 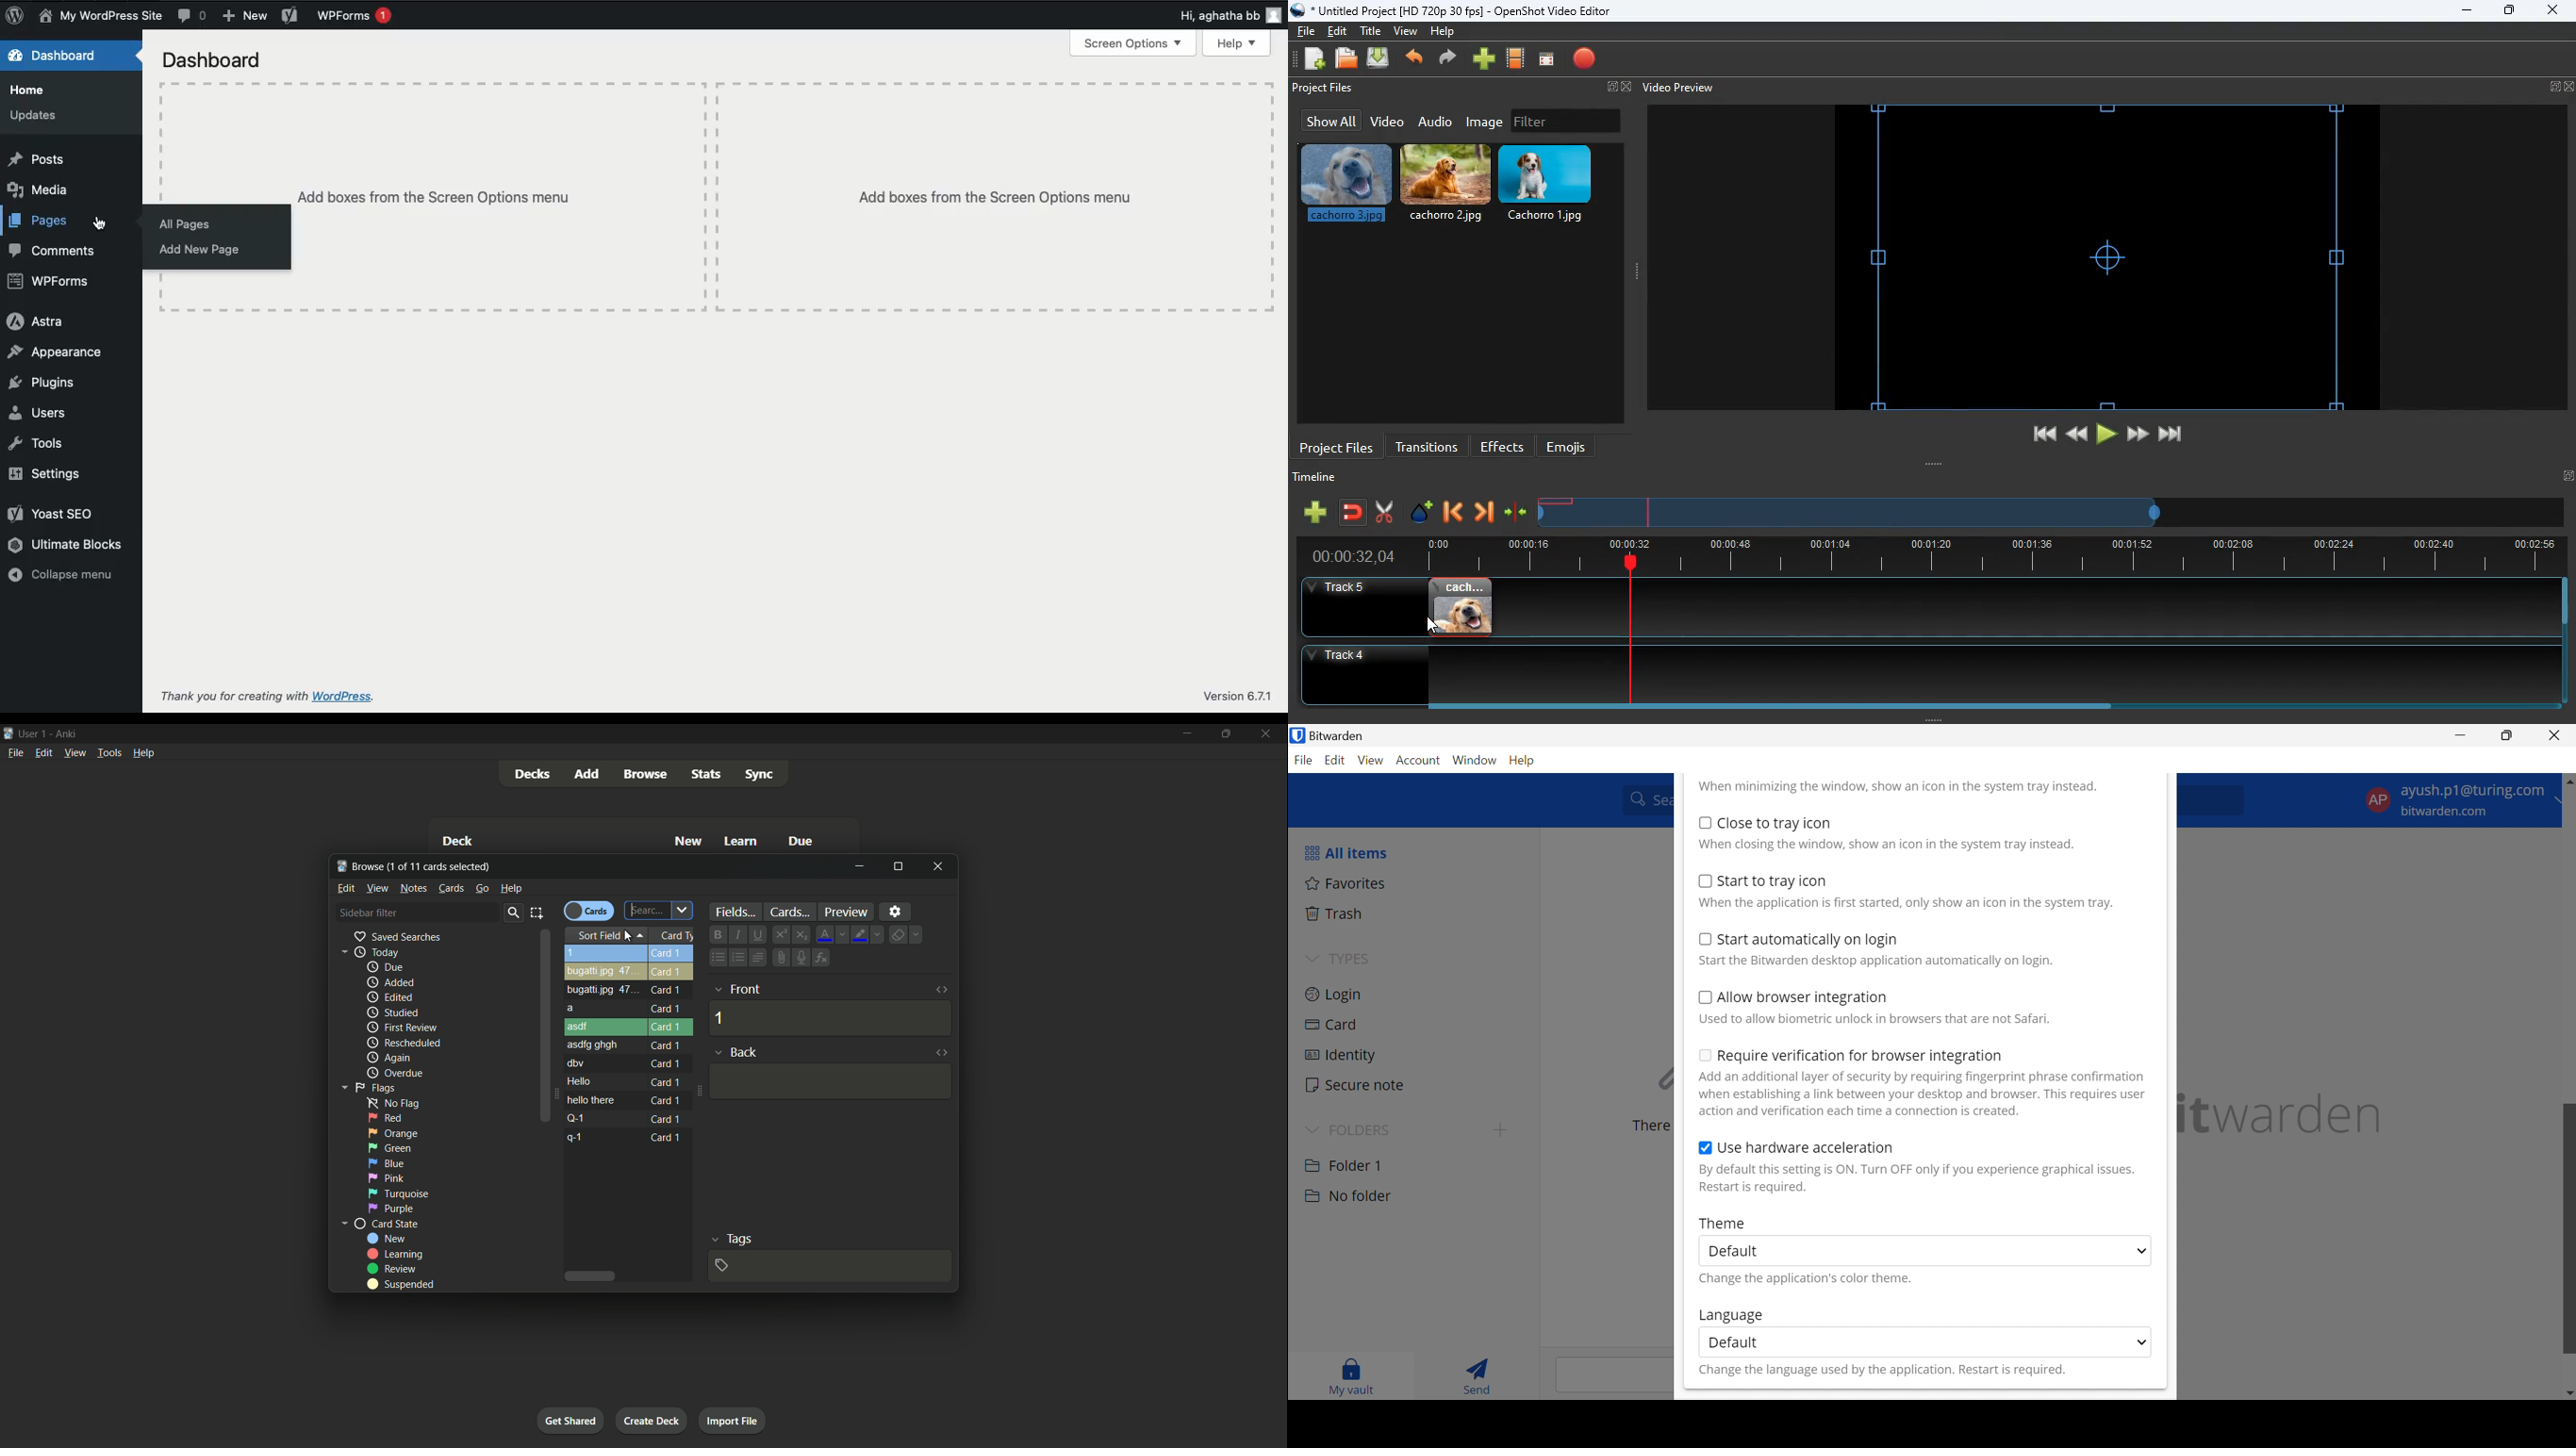 I want to click on bold, so click(x=717, y=934).